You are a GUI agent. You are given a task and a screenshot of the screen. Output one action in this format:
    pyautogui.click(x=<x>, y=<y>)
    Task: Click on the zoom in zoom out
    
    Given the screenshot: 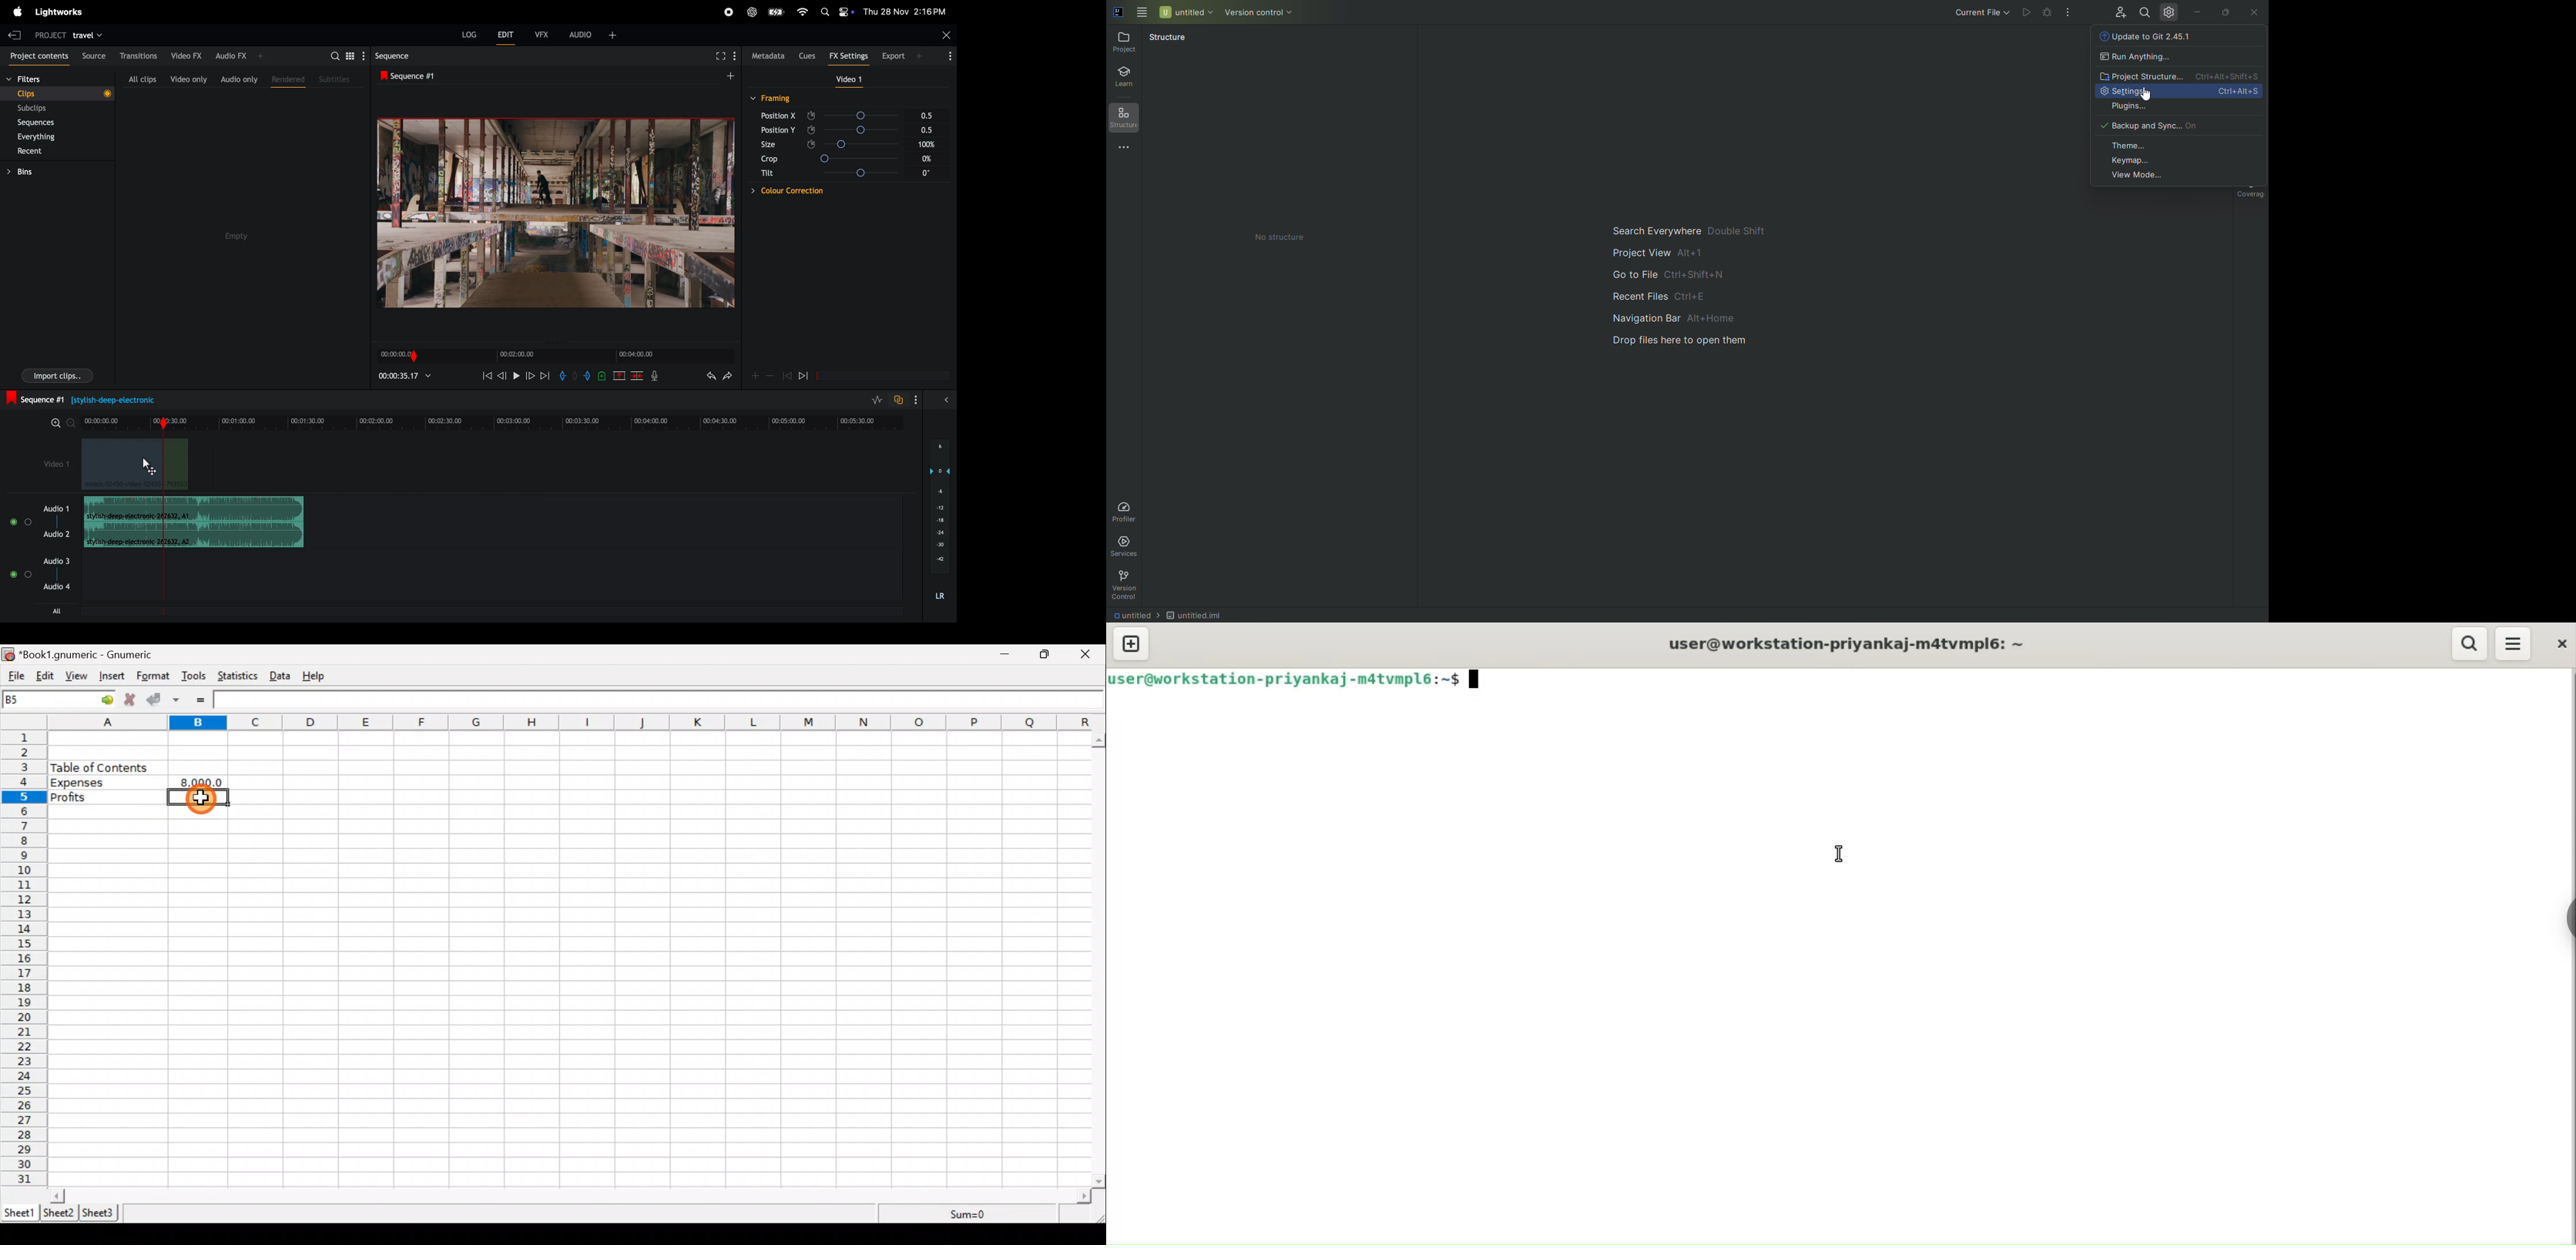 What is the action you would take?
    pyautogui.click(x=58, y=426)
    